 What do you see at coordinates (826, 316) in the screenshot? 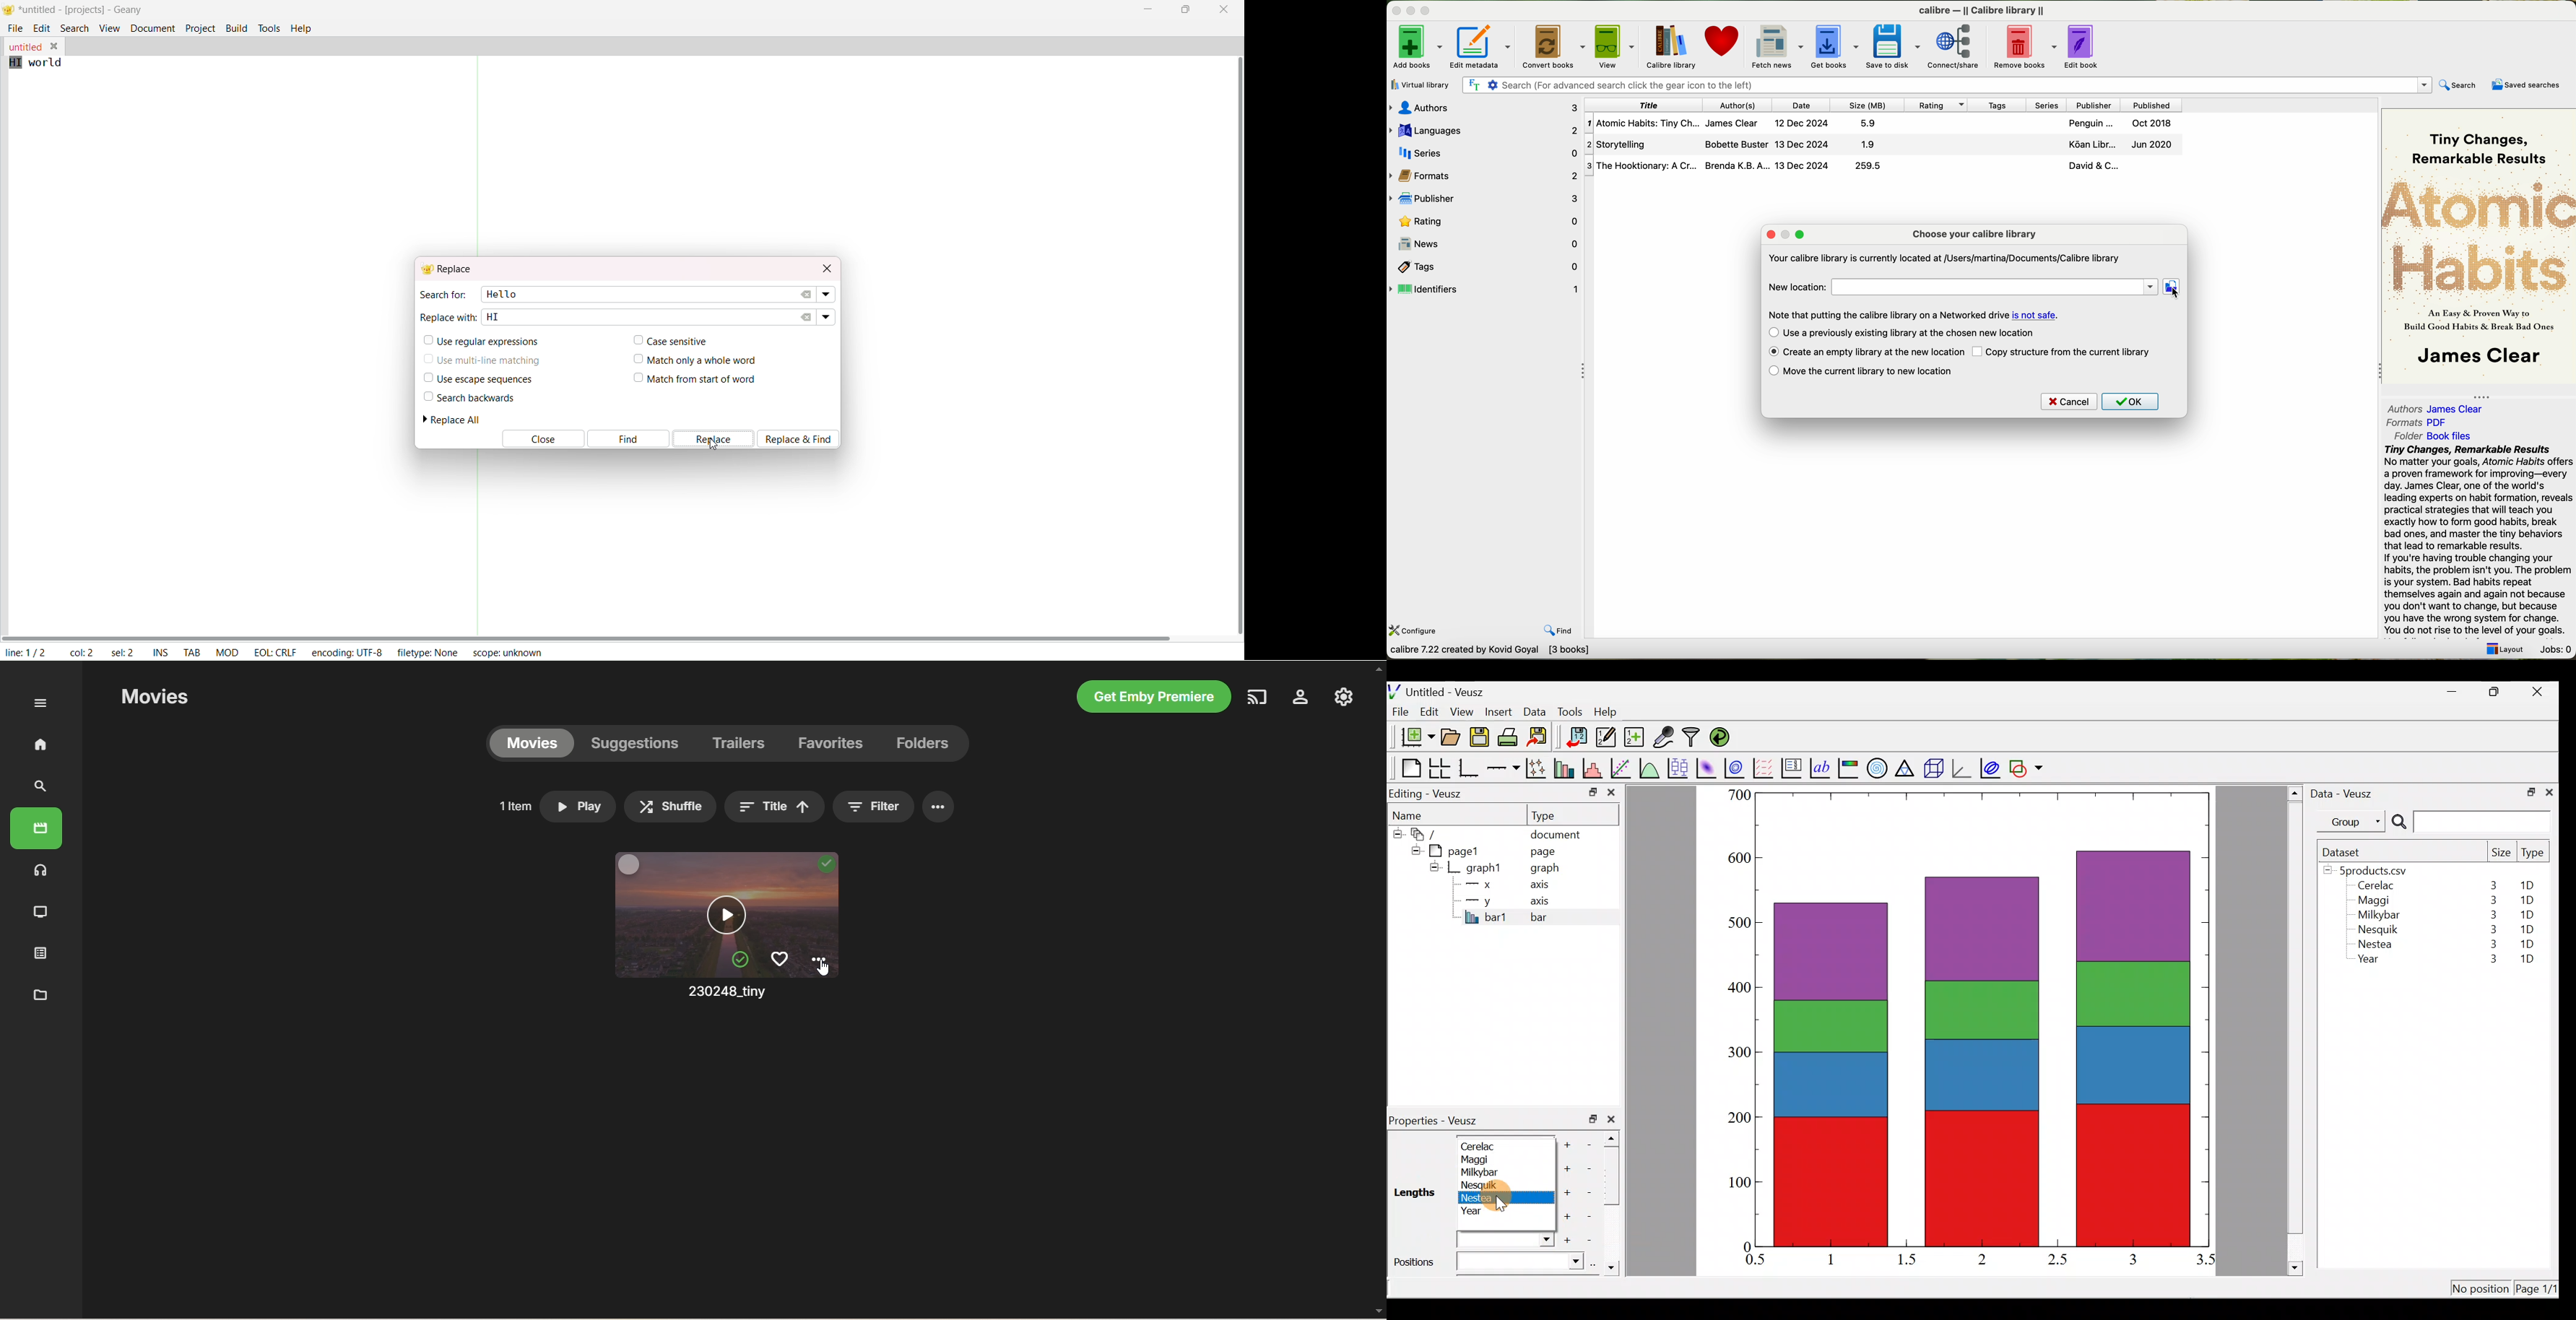
I see `replace dropdown` at bounding box center [826, 316].